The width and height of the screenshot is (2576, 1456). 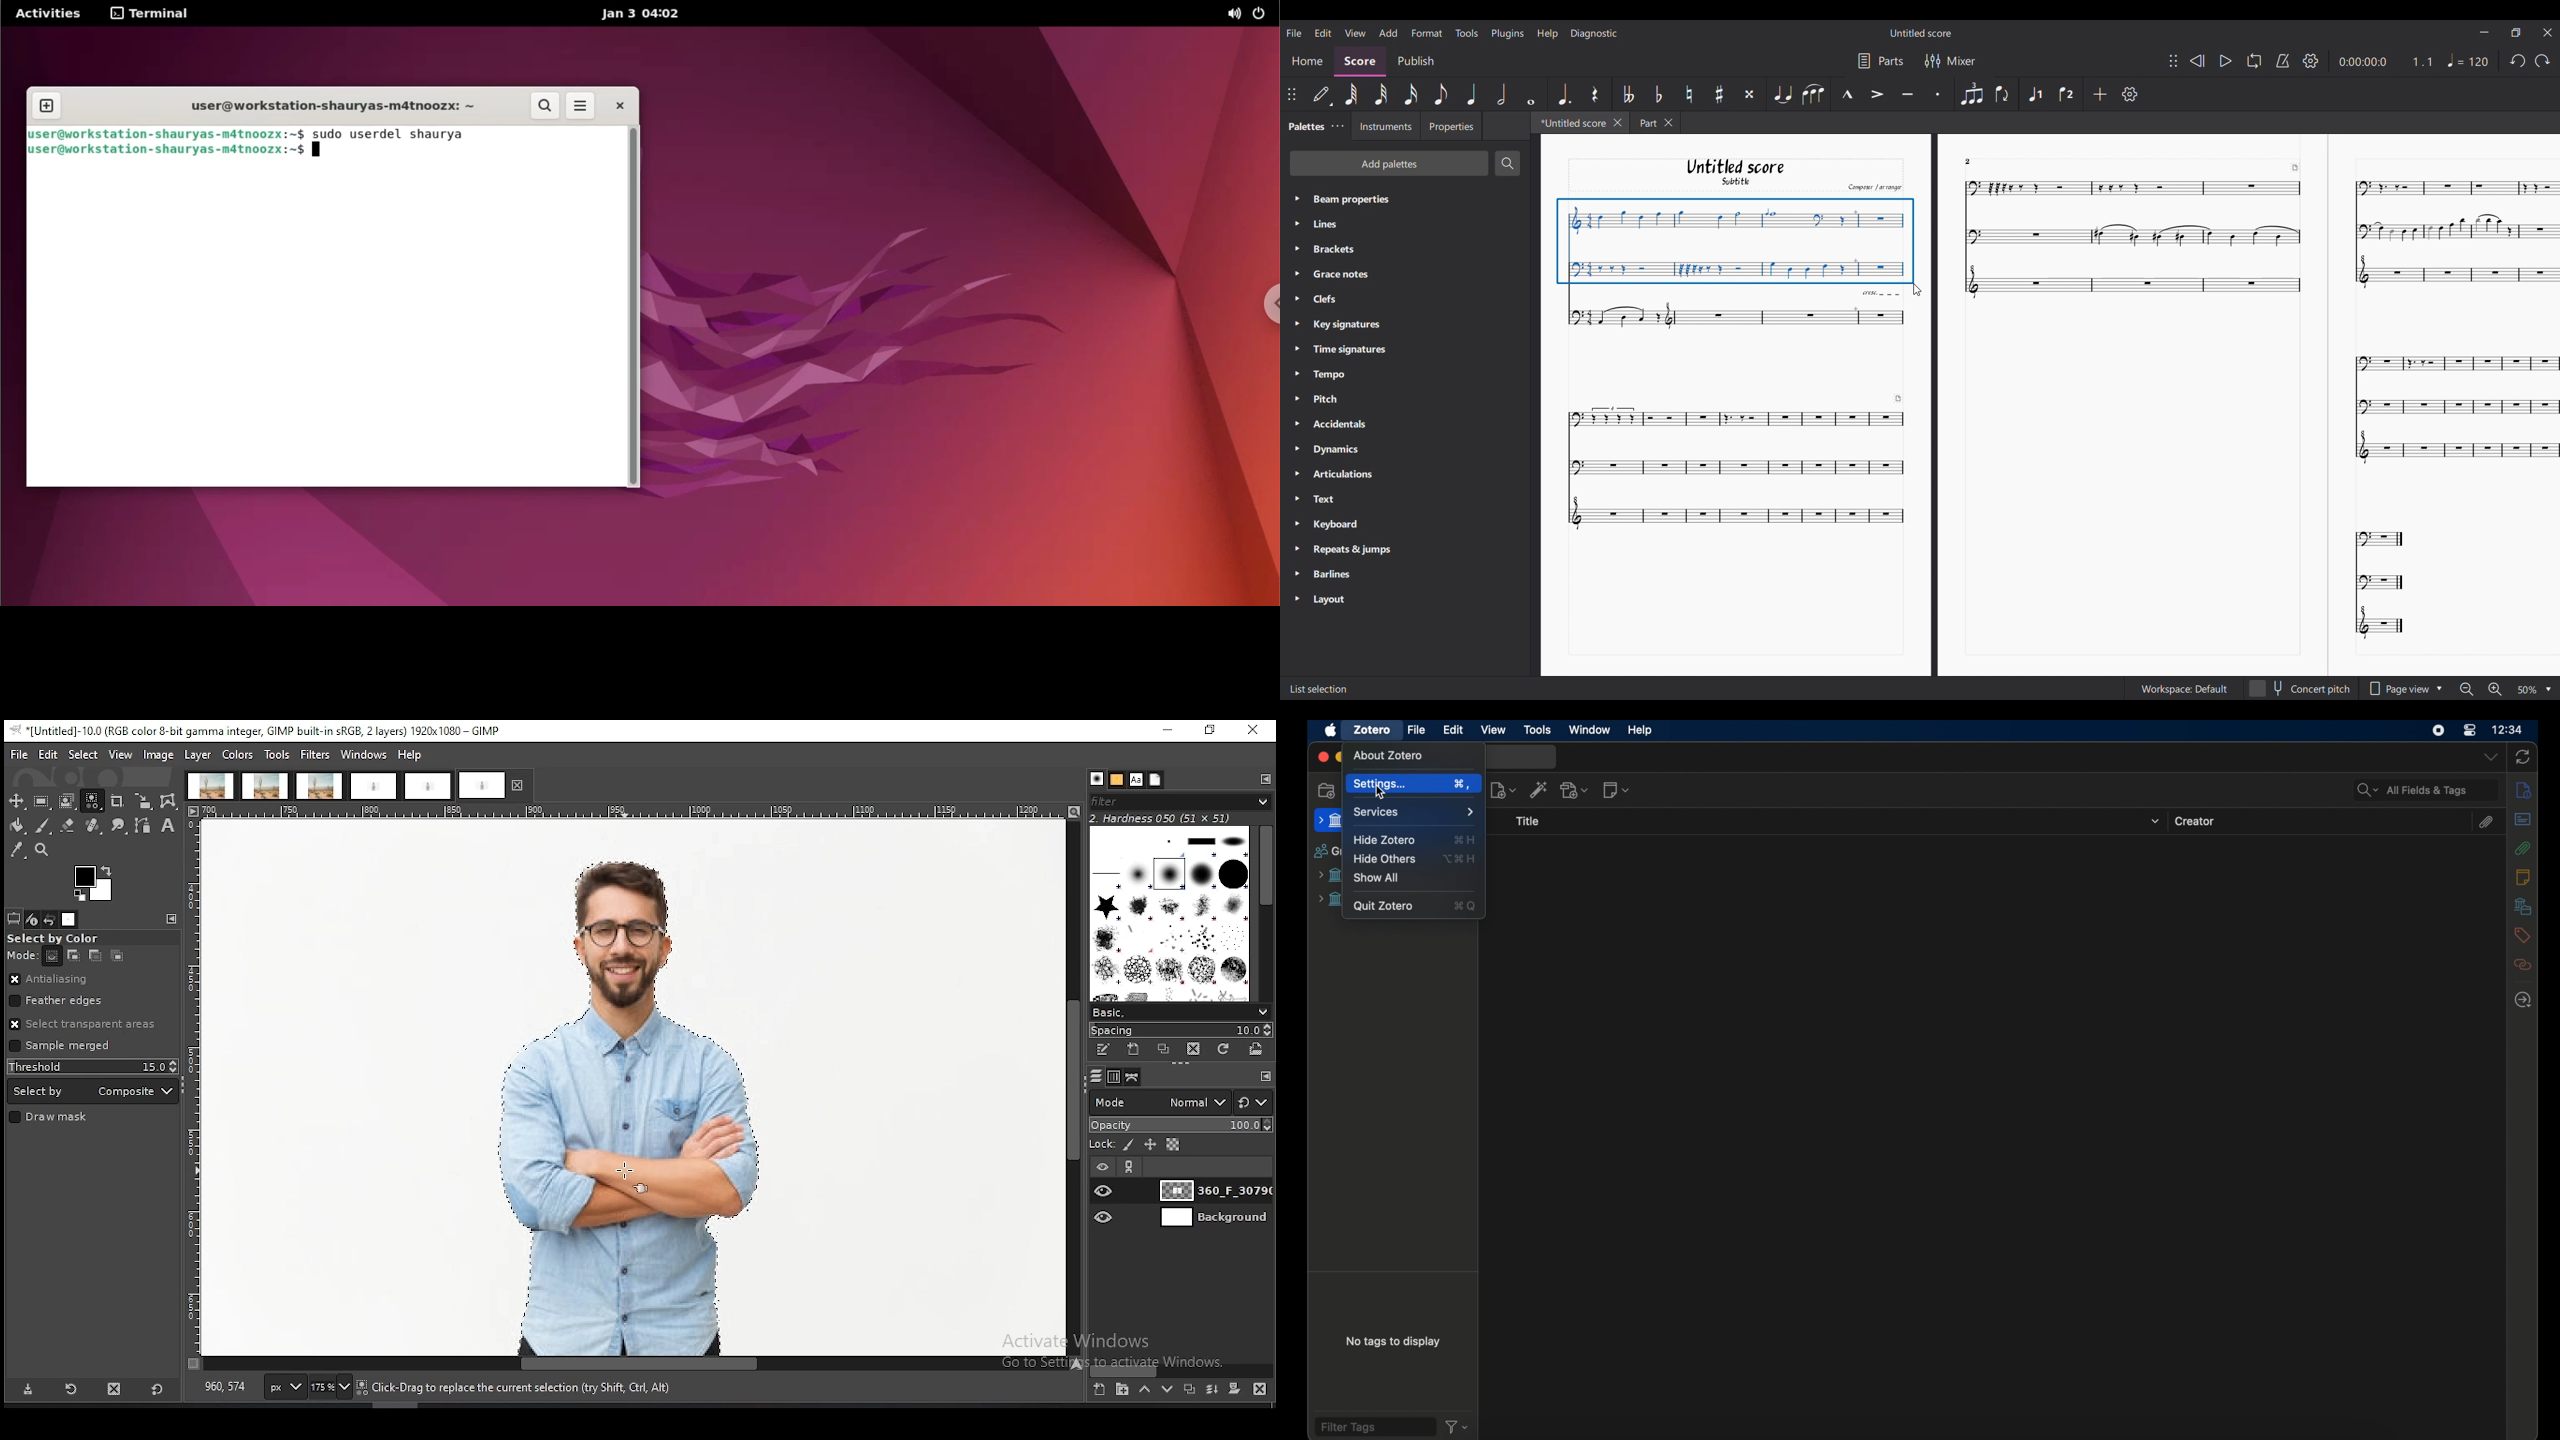 What do you see at coordinates (1389, 163) in the screenshot?
I see `Add palette` at bounding box center [1389, 163].